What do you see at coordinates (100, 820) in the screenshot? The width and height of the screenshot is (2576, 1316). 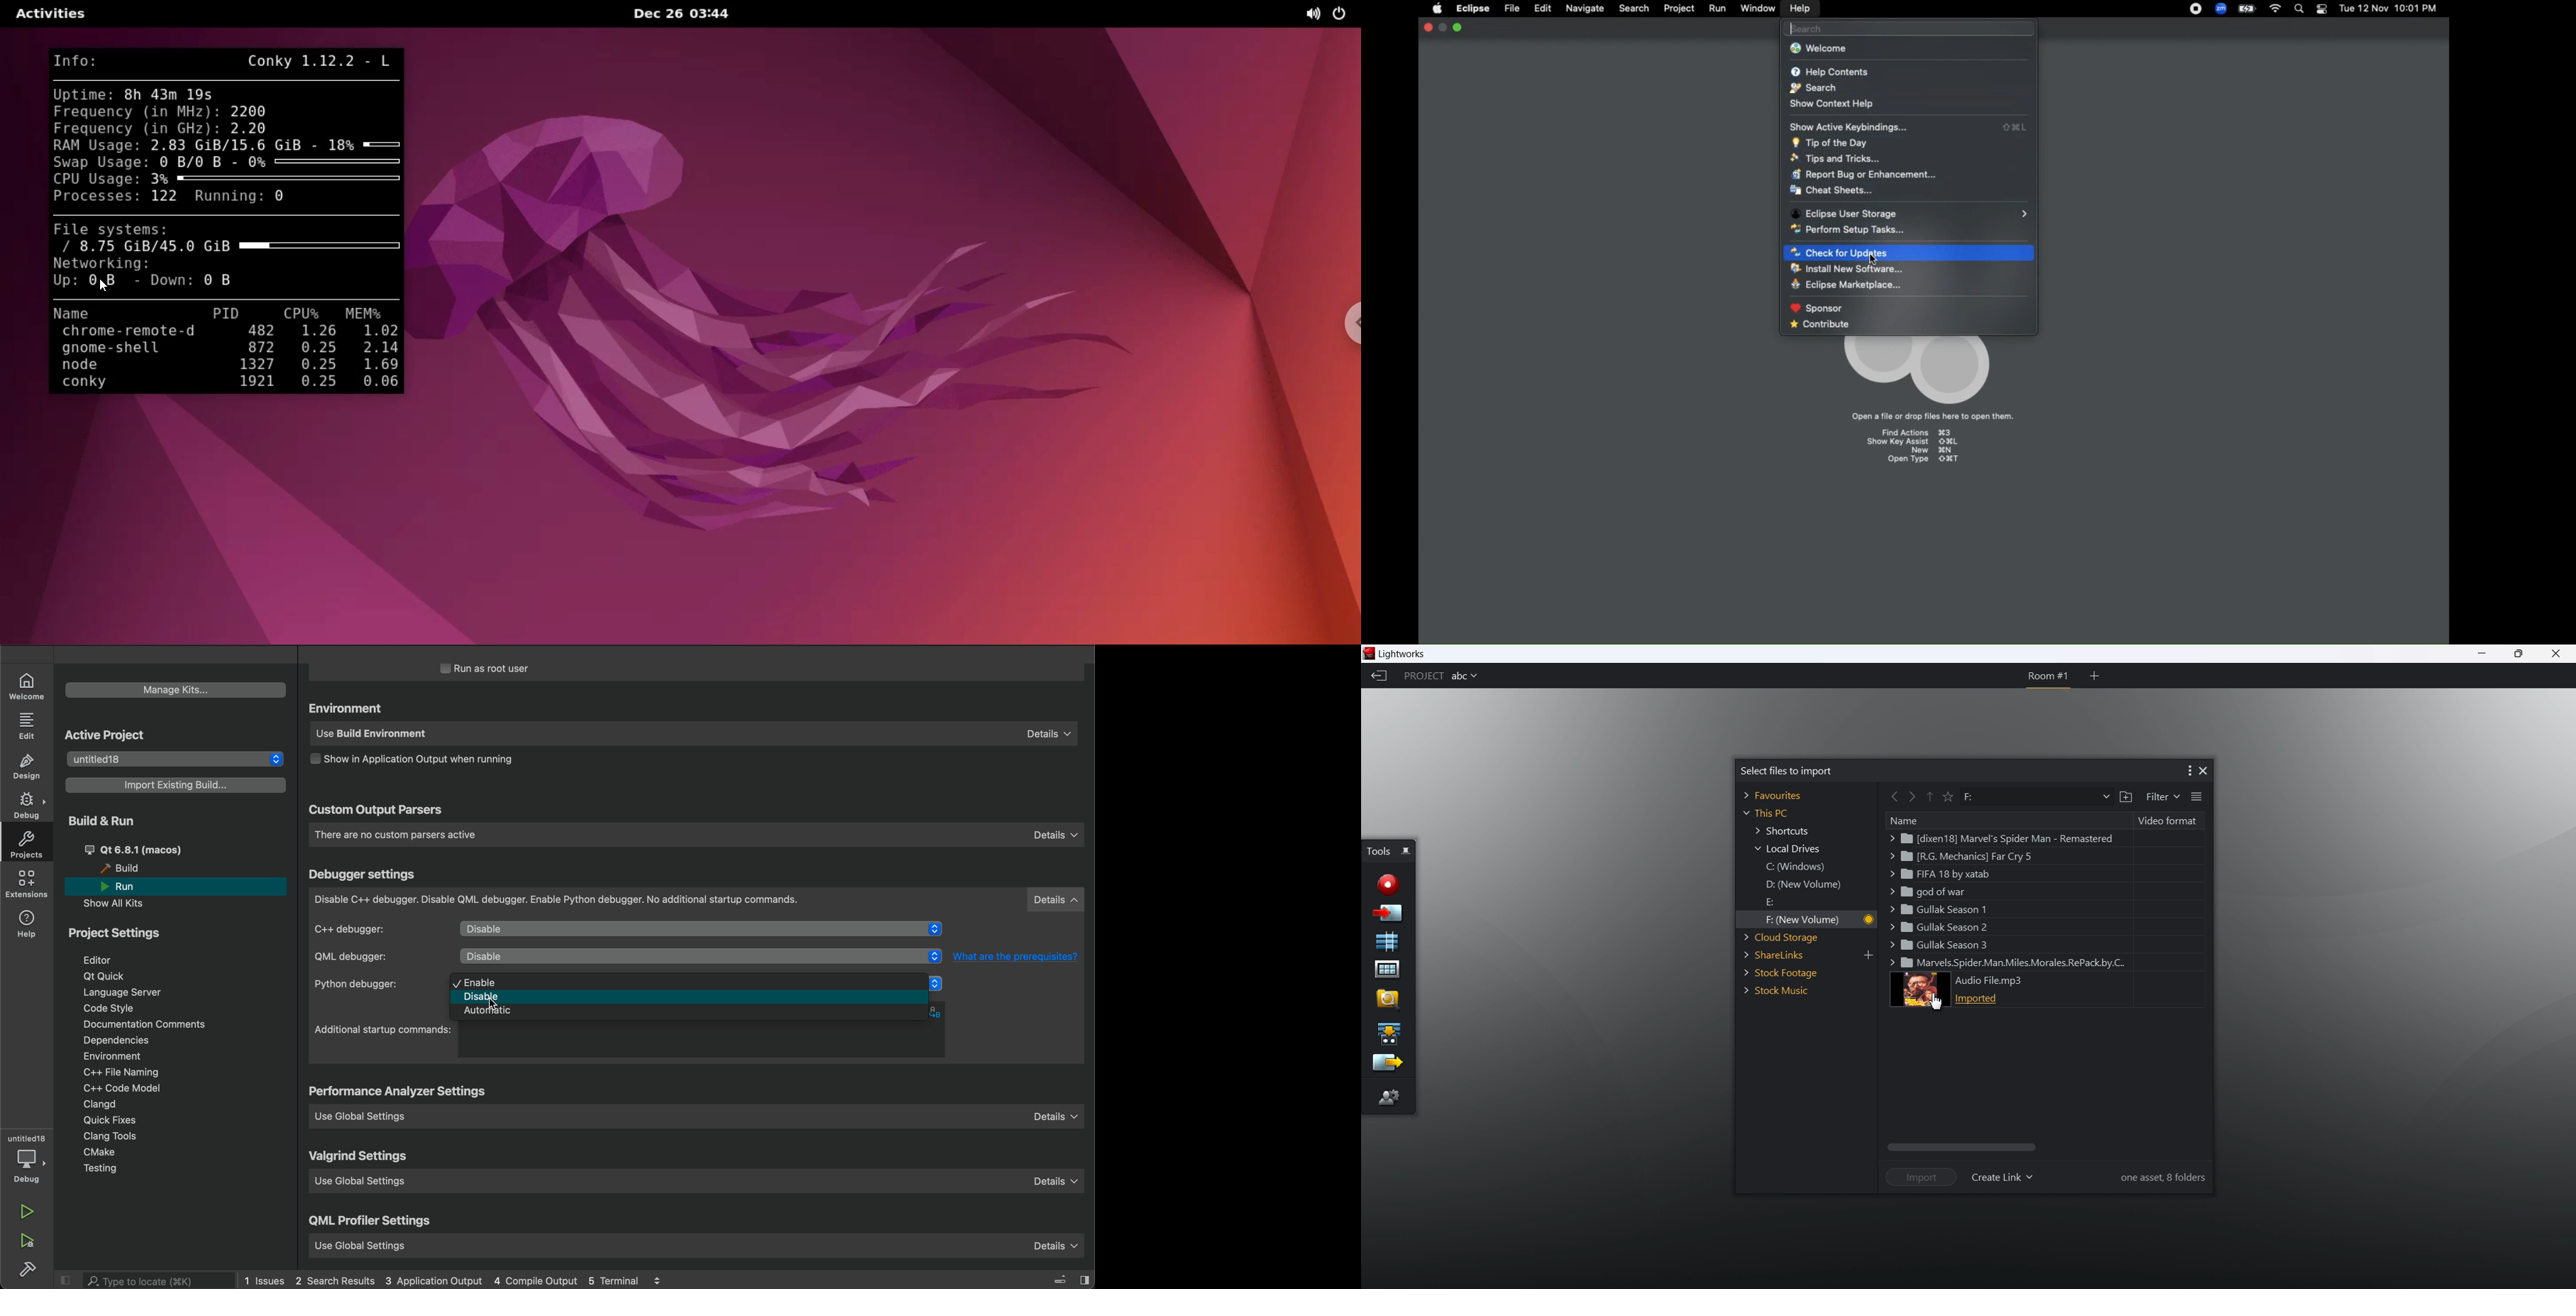 I see `build and run` at bounding box center [100, 820].